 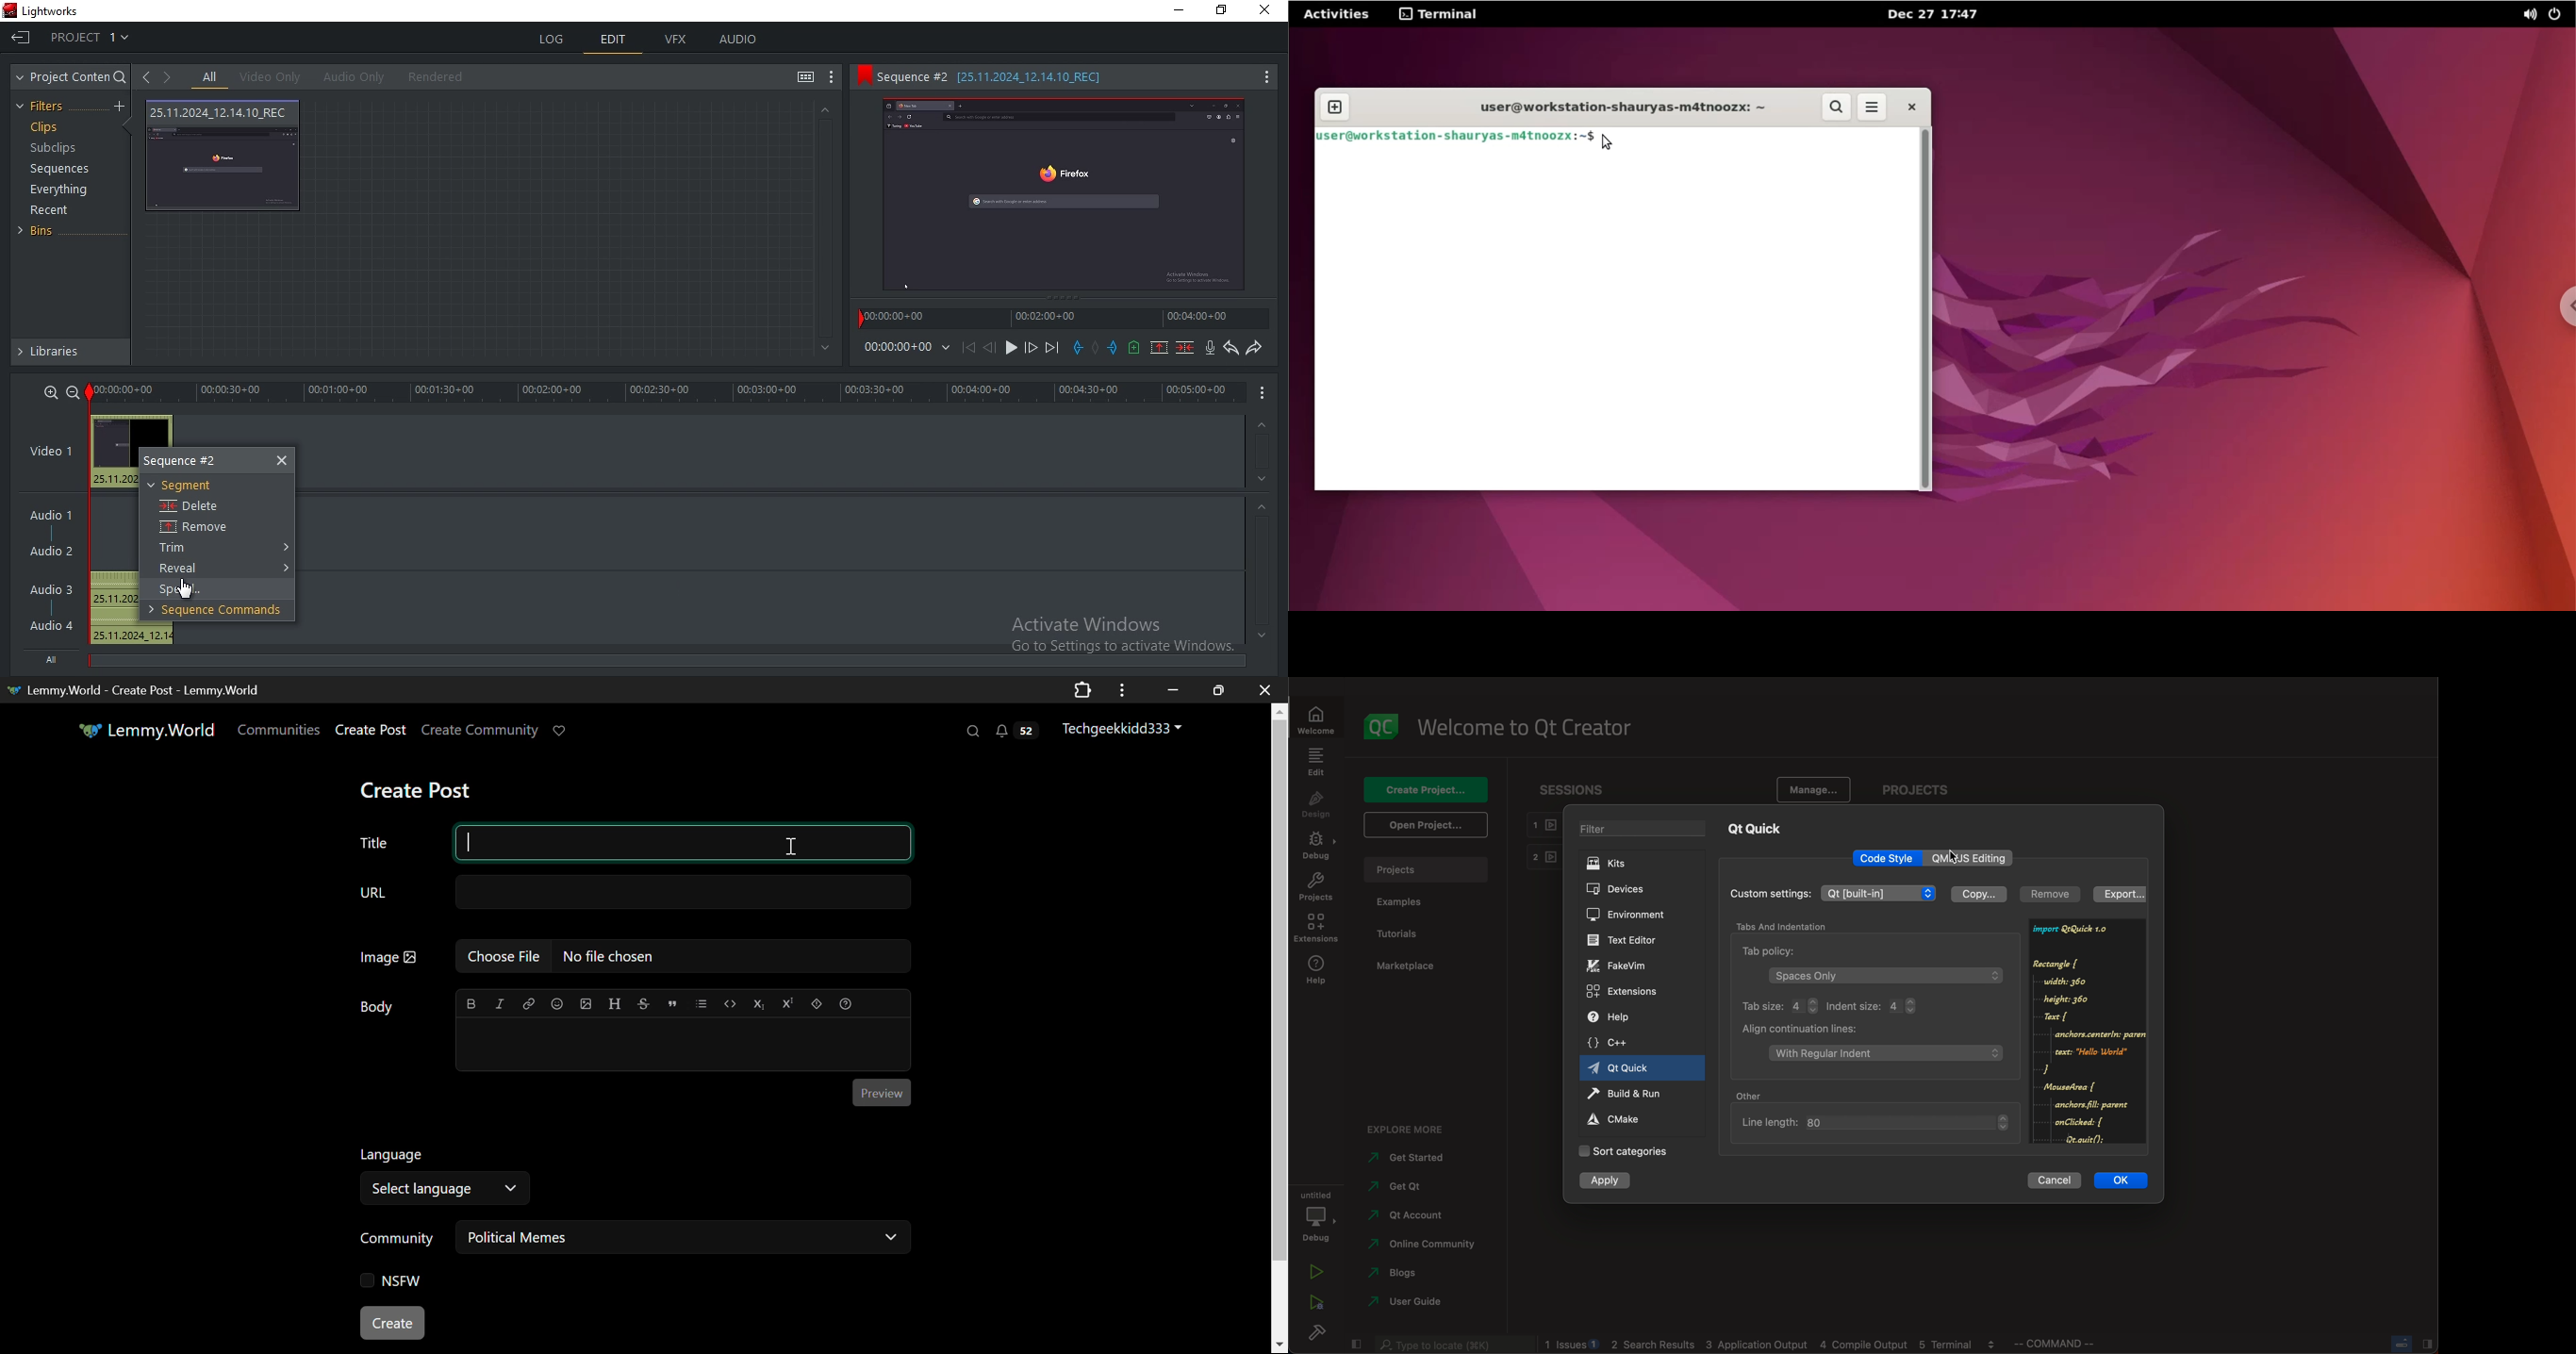 What do you see at coordinates (982, 349) in the screenshot?
I see `` at bounding box center [982, 349].